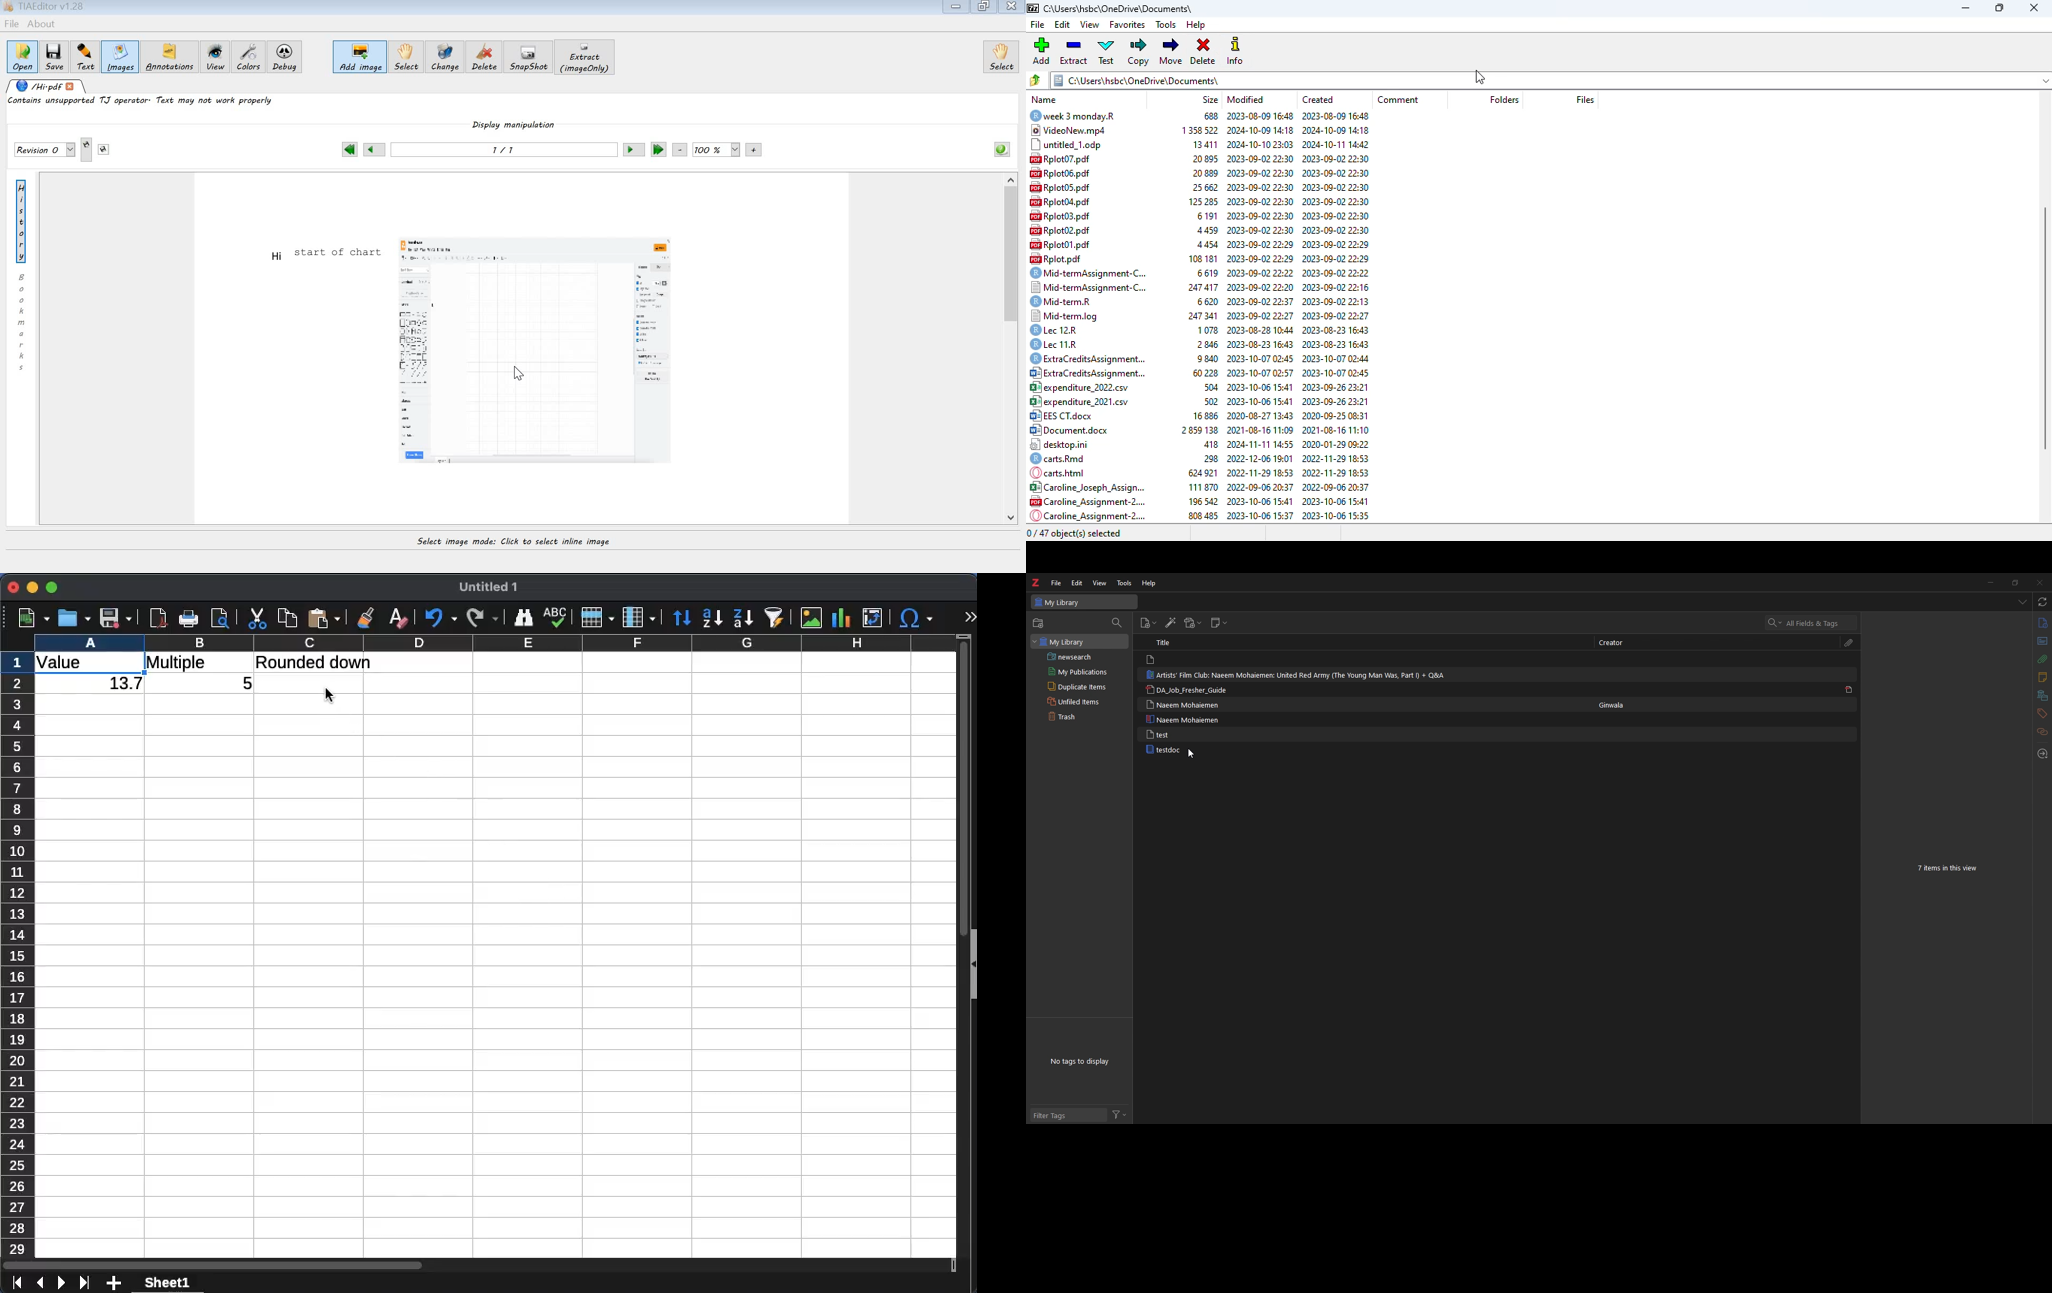 The height and width of the screenshot is (1316, 2072). Describe the element at coordinates (971, 963) in the screenshot. I see `collapse` at that location.